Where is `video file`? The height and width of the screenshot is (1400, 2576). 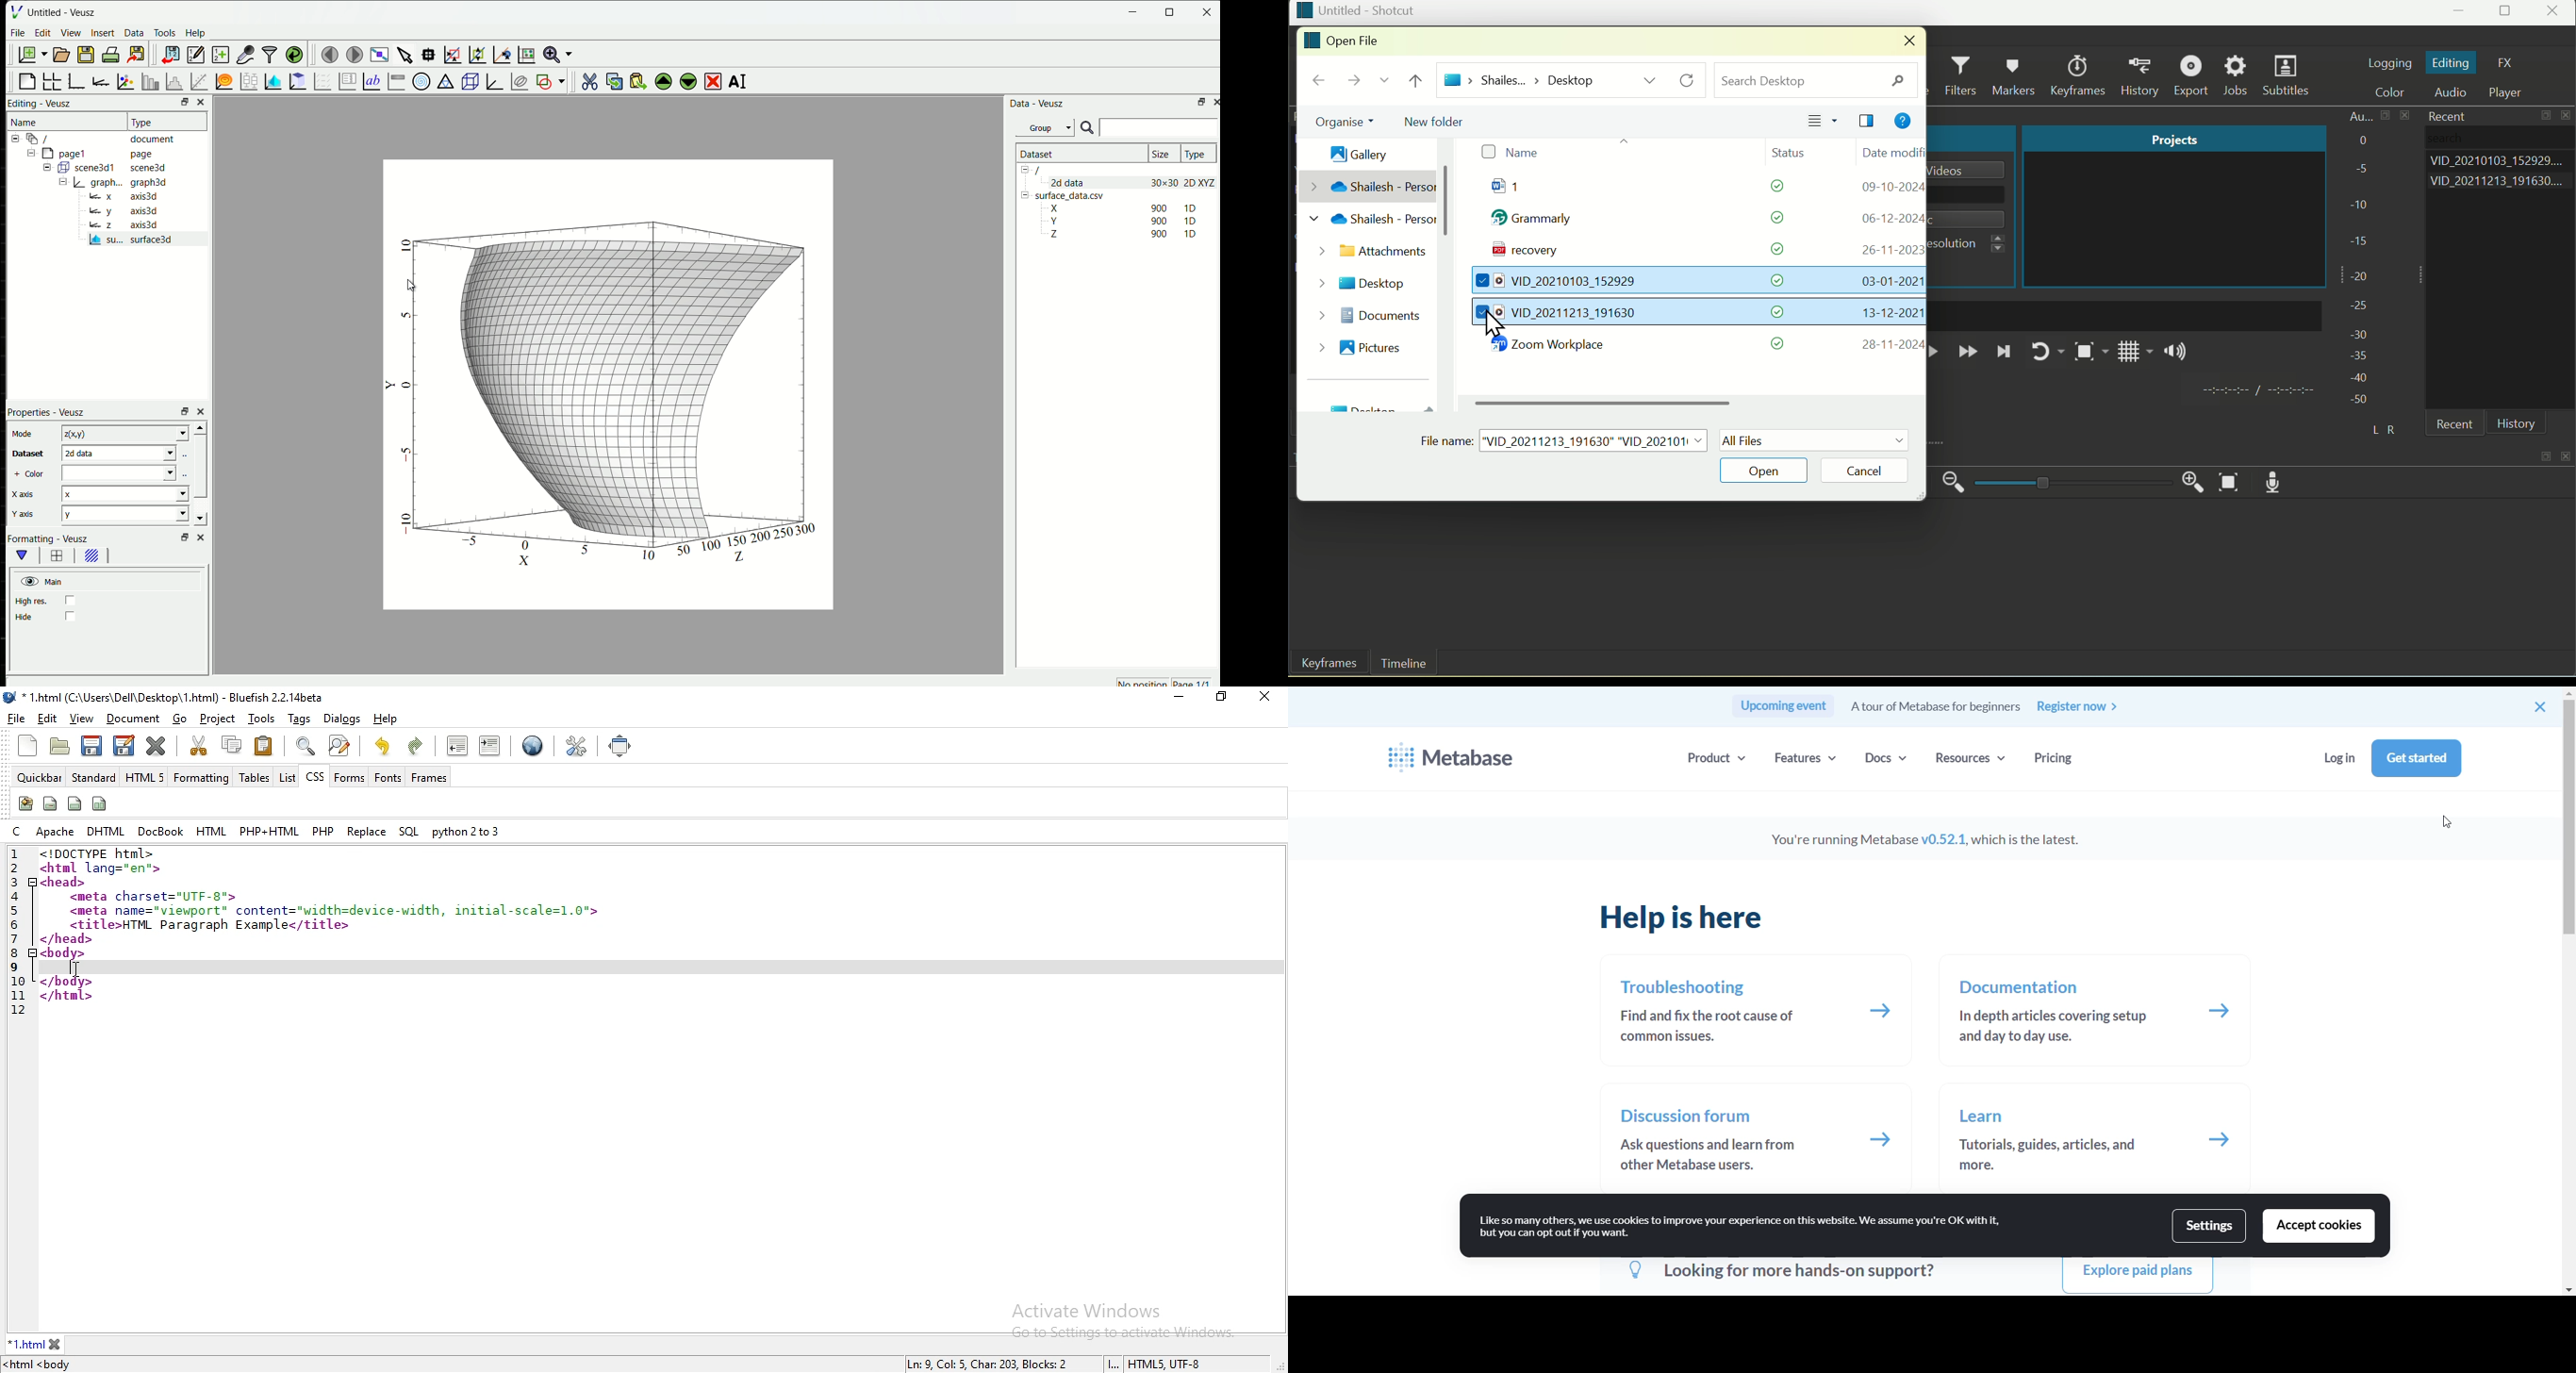 video file is located at coordinates (1560, 313).